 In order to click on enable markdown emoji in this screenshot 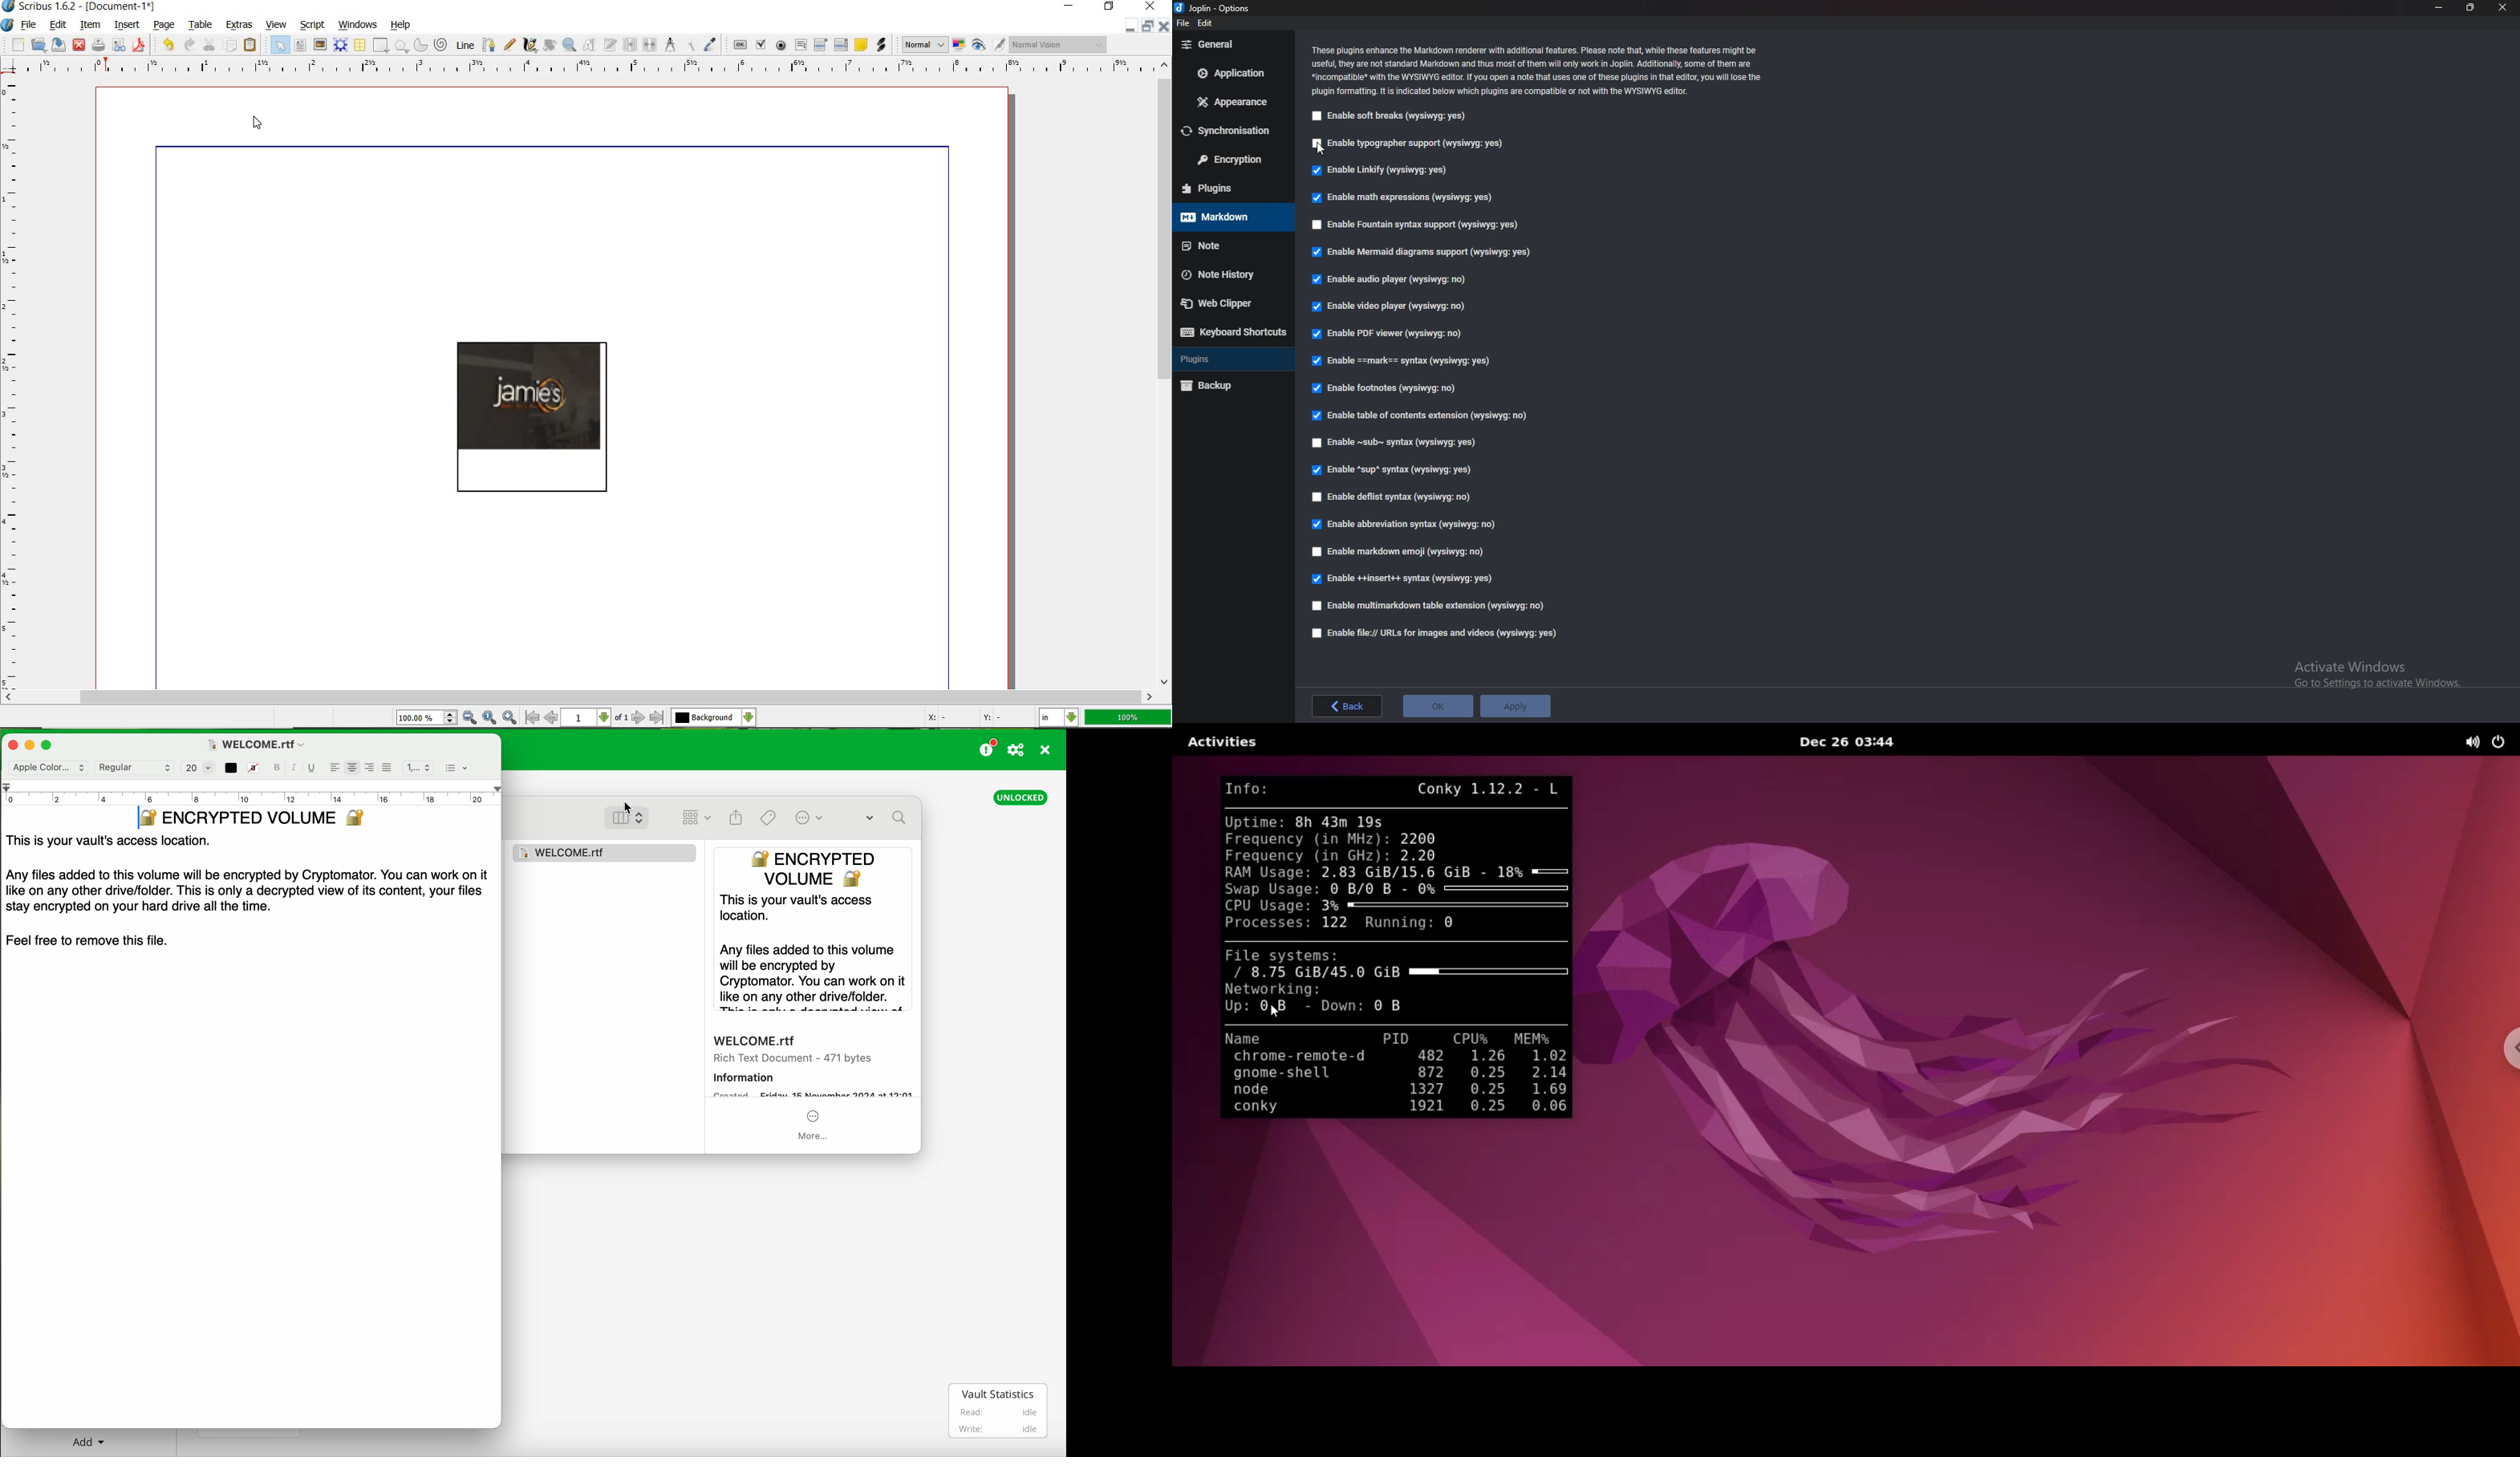, I will do `click(1395, 553)`.